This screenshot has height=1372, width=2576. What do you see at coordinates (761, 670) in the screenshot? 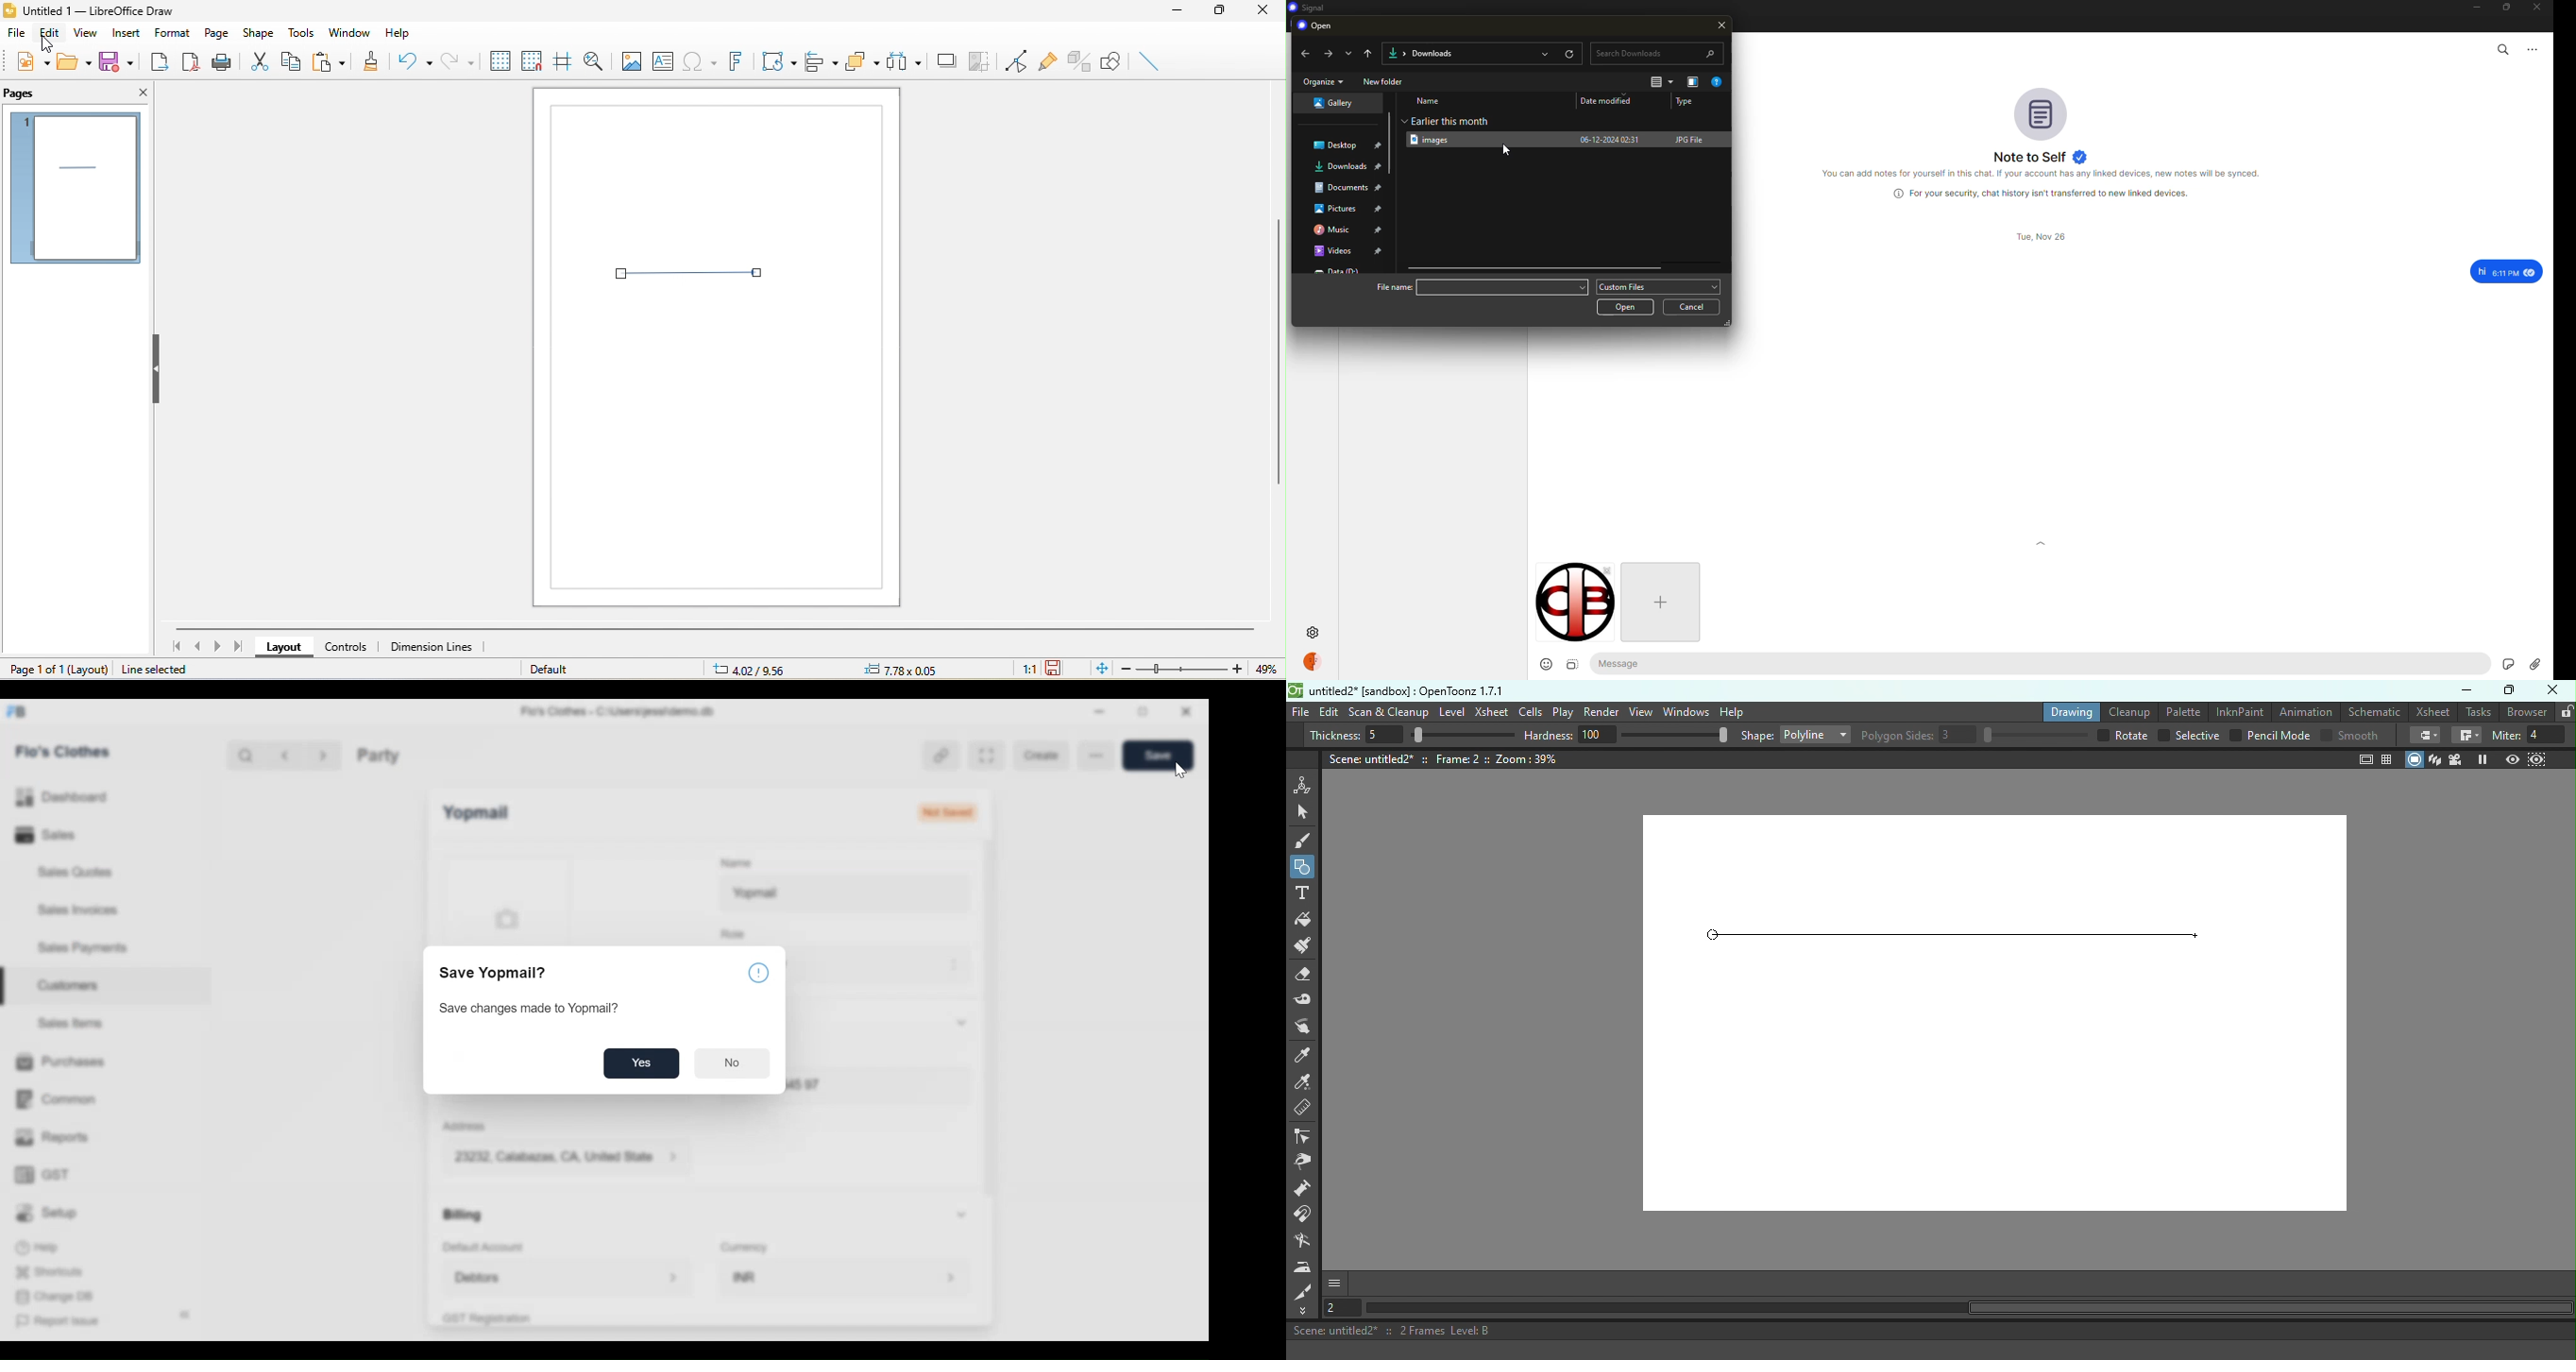
I see `7.26/9.58` at bounding box center [761, 670].